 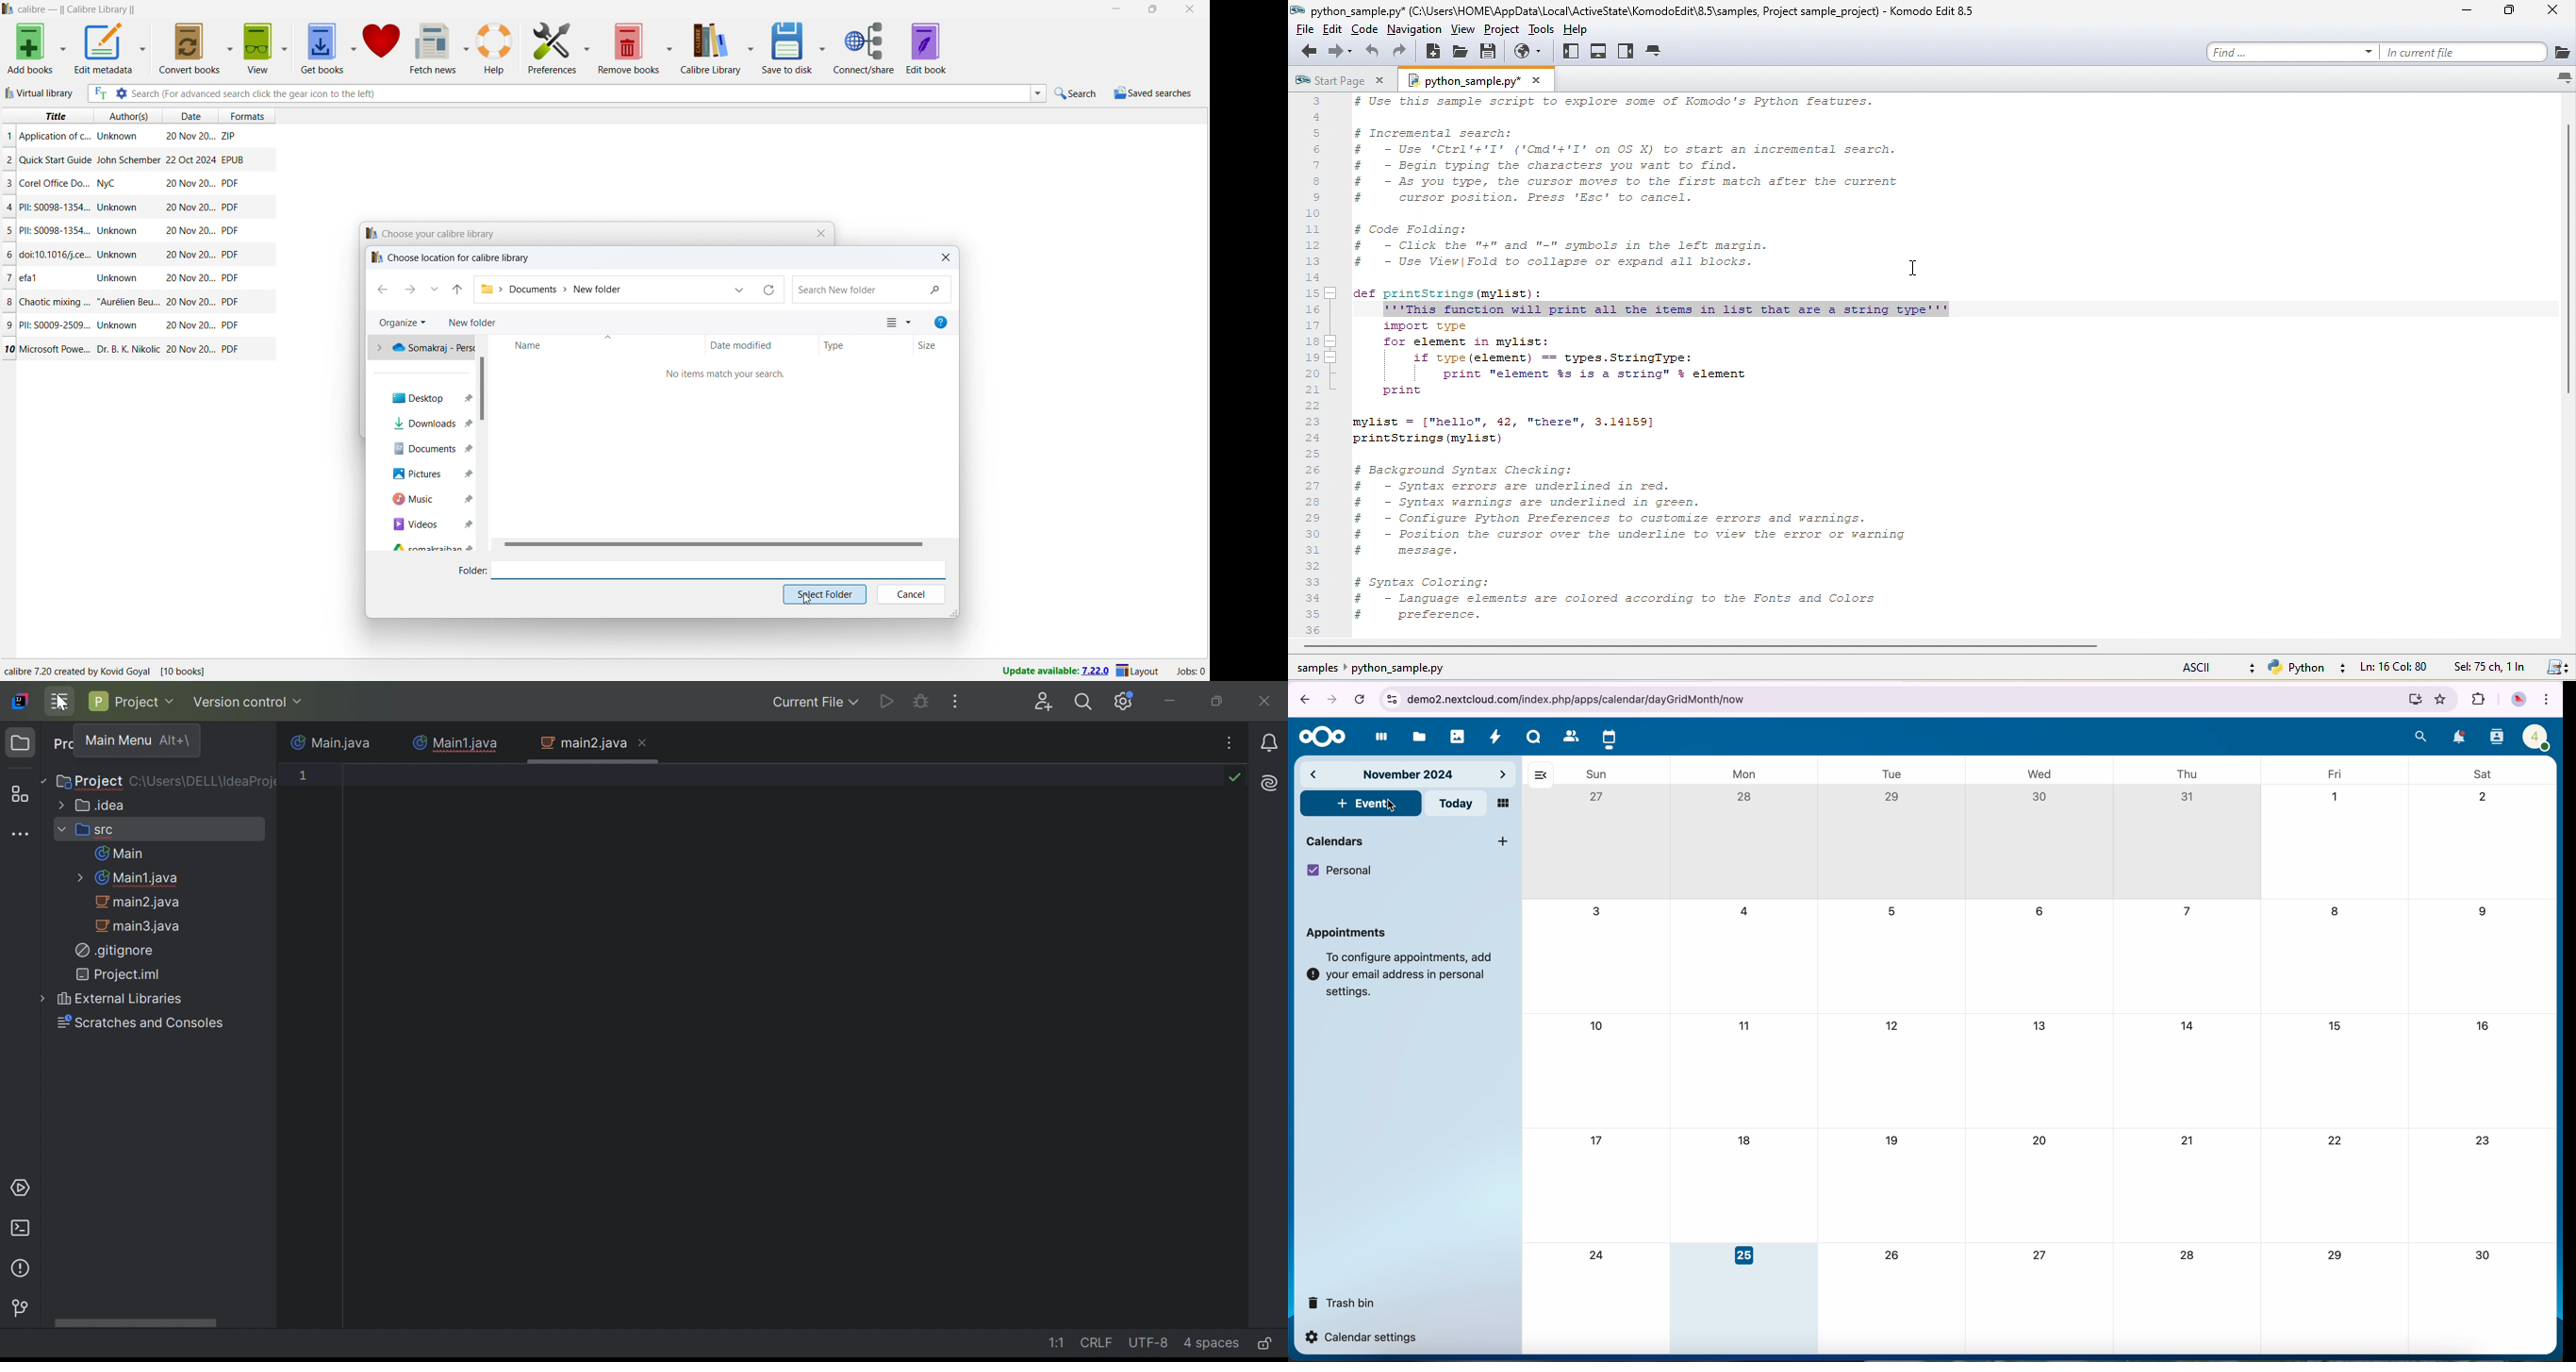 What do you see at coordinates (1504, 803) in the screenshot?
I see `mosaic view` at bounding box center [1504, 803].